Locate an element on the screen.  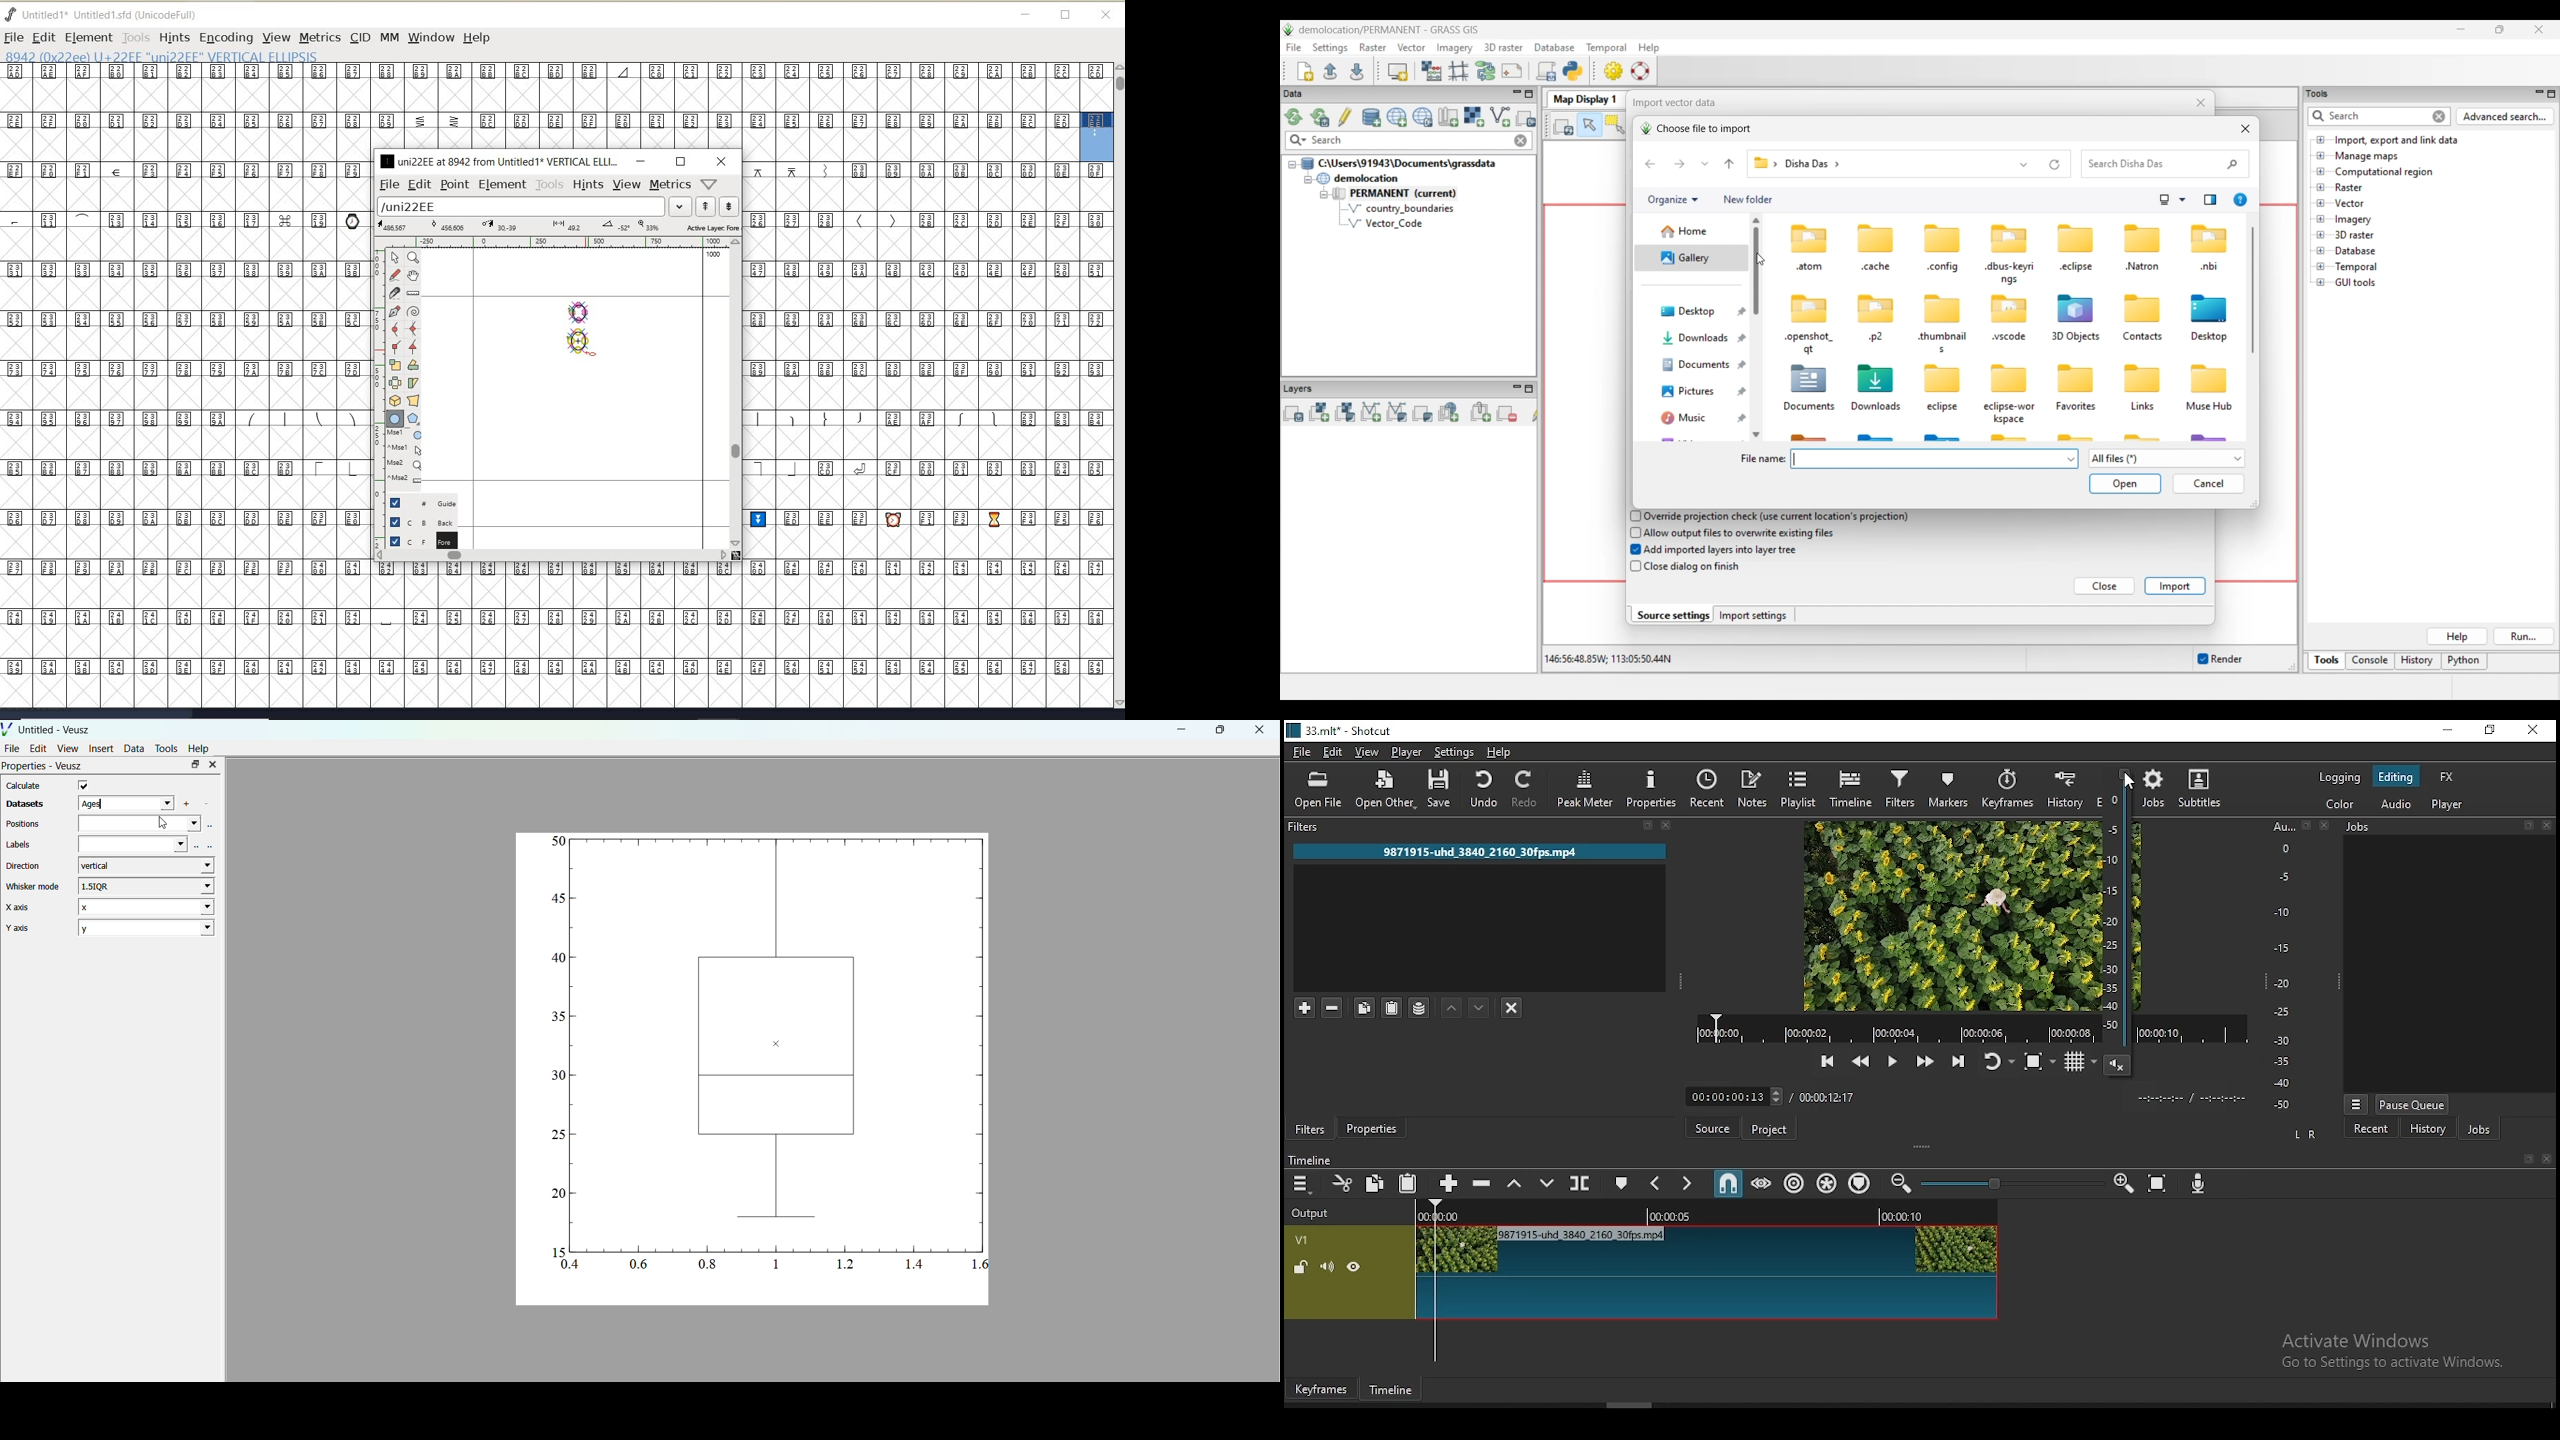
snap is located at coordinates (1728, 1186).